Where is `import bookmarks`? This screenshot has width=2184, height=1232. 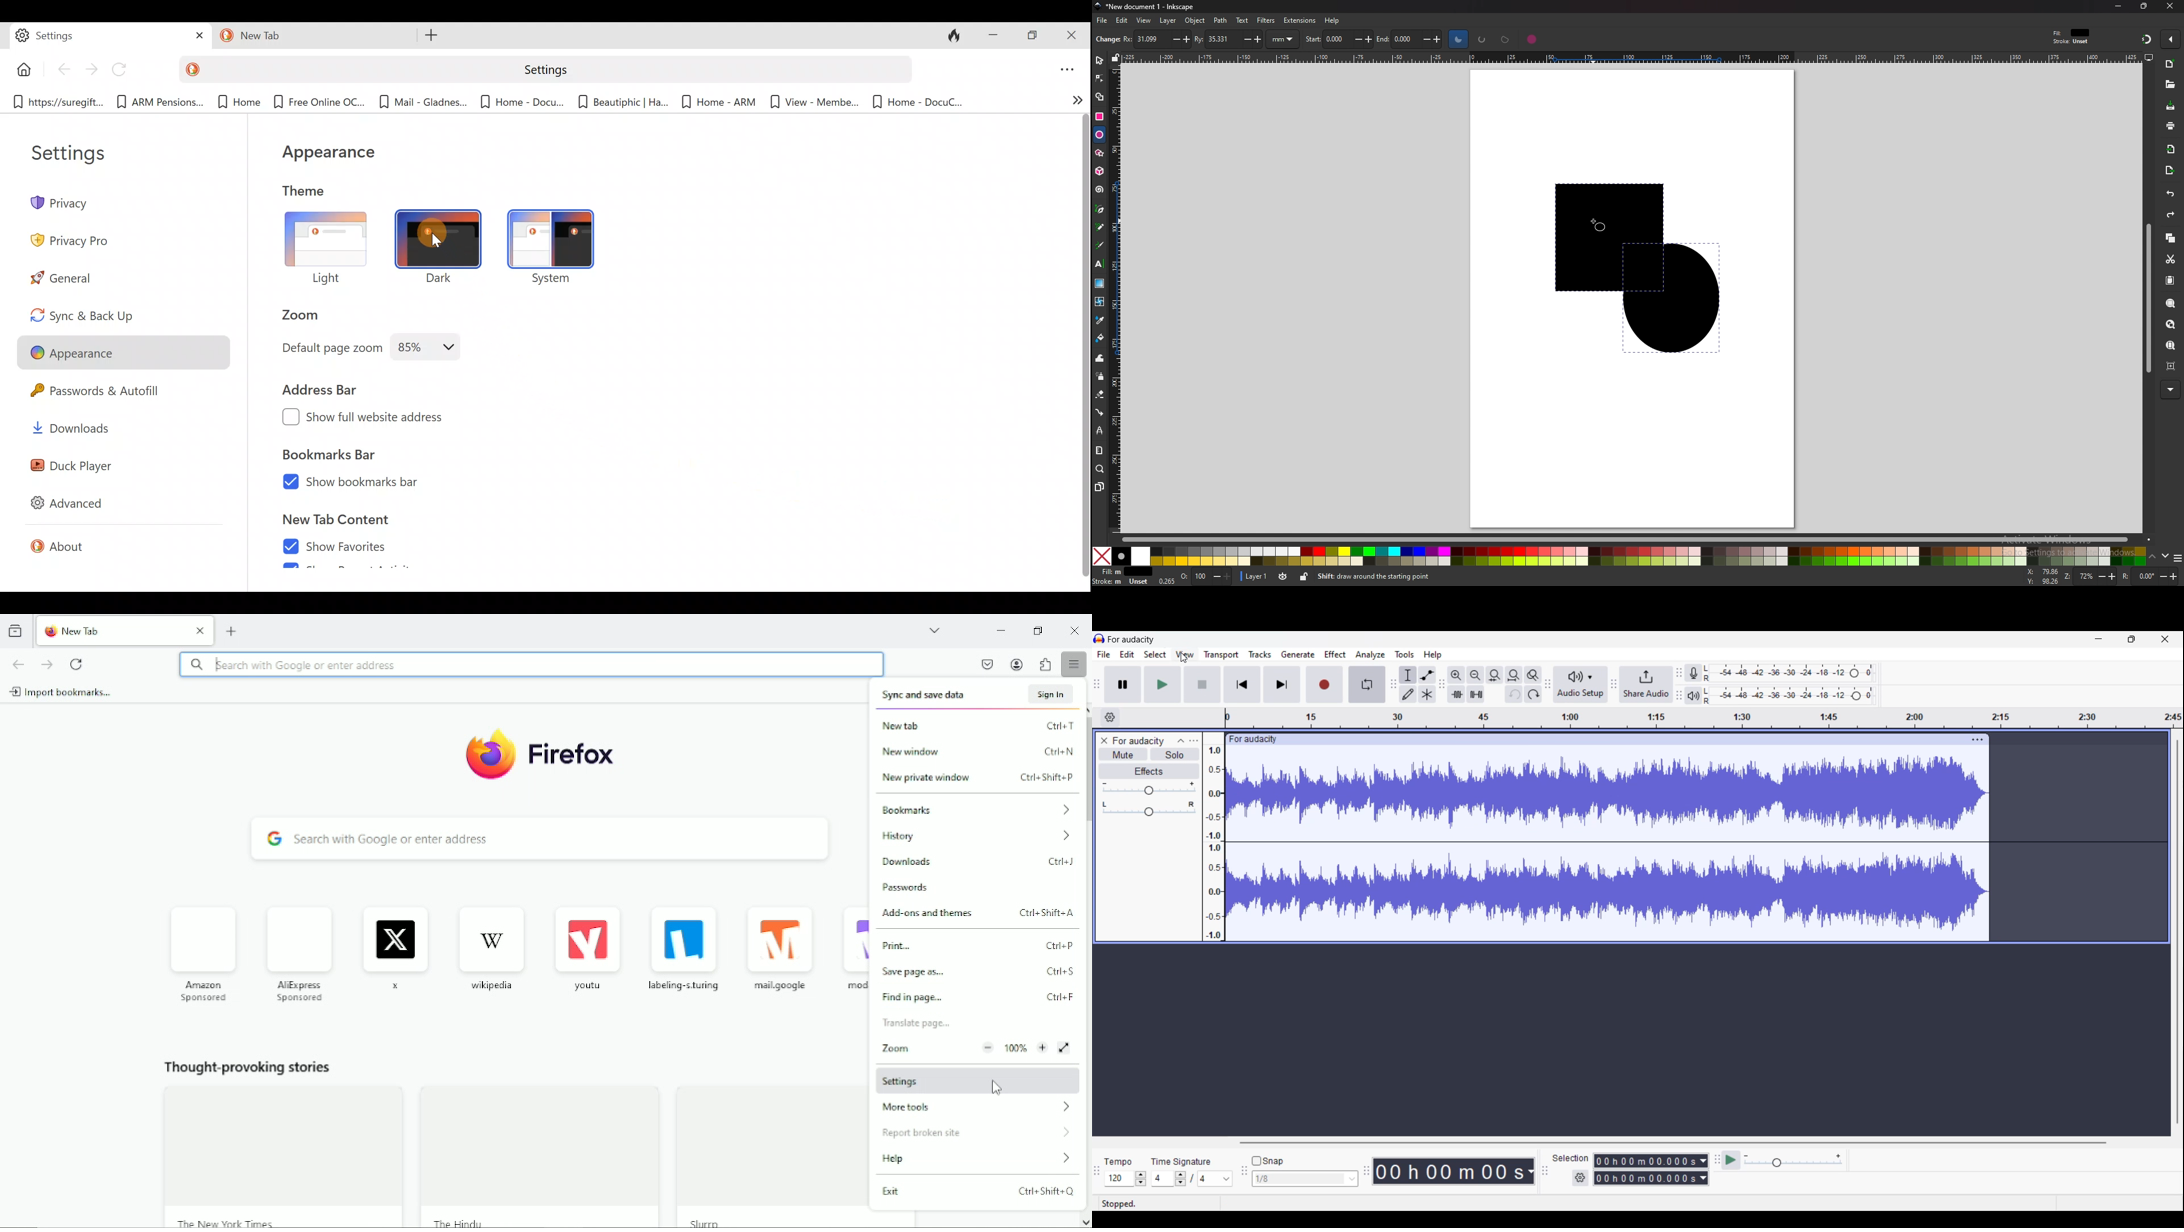 import bookmarks is located at coordinates (70, 693).